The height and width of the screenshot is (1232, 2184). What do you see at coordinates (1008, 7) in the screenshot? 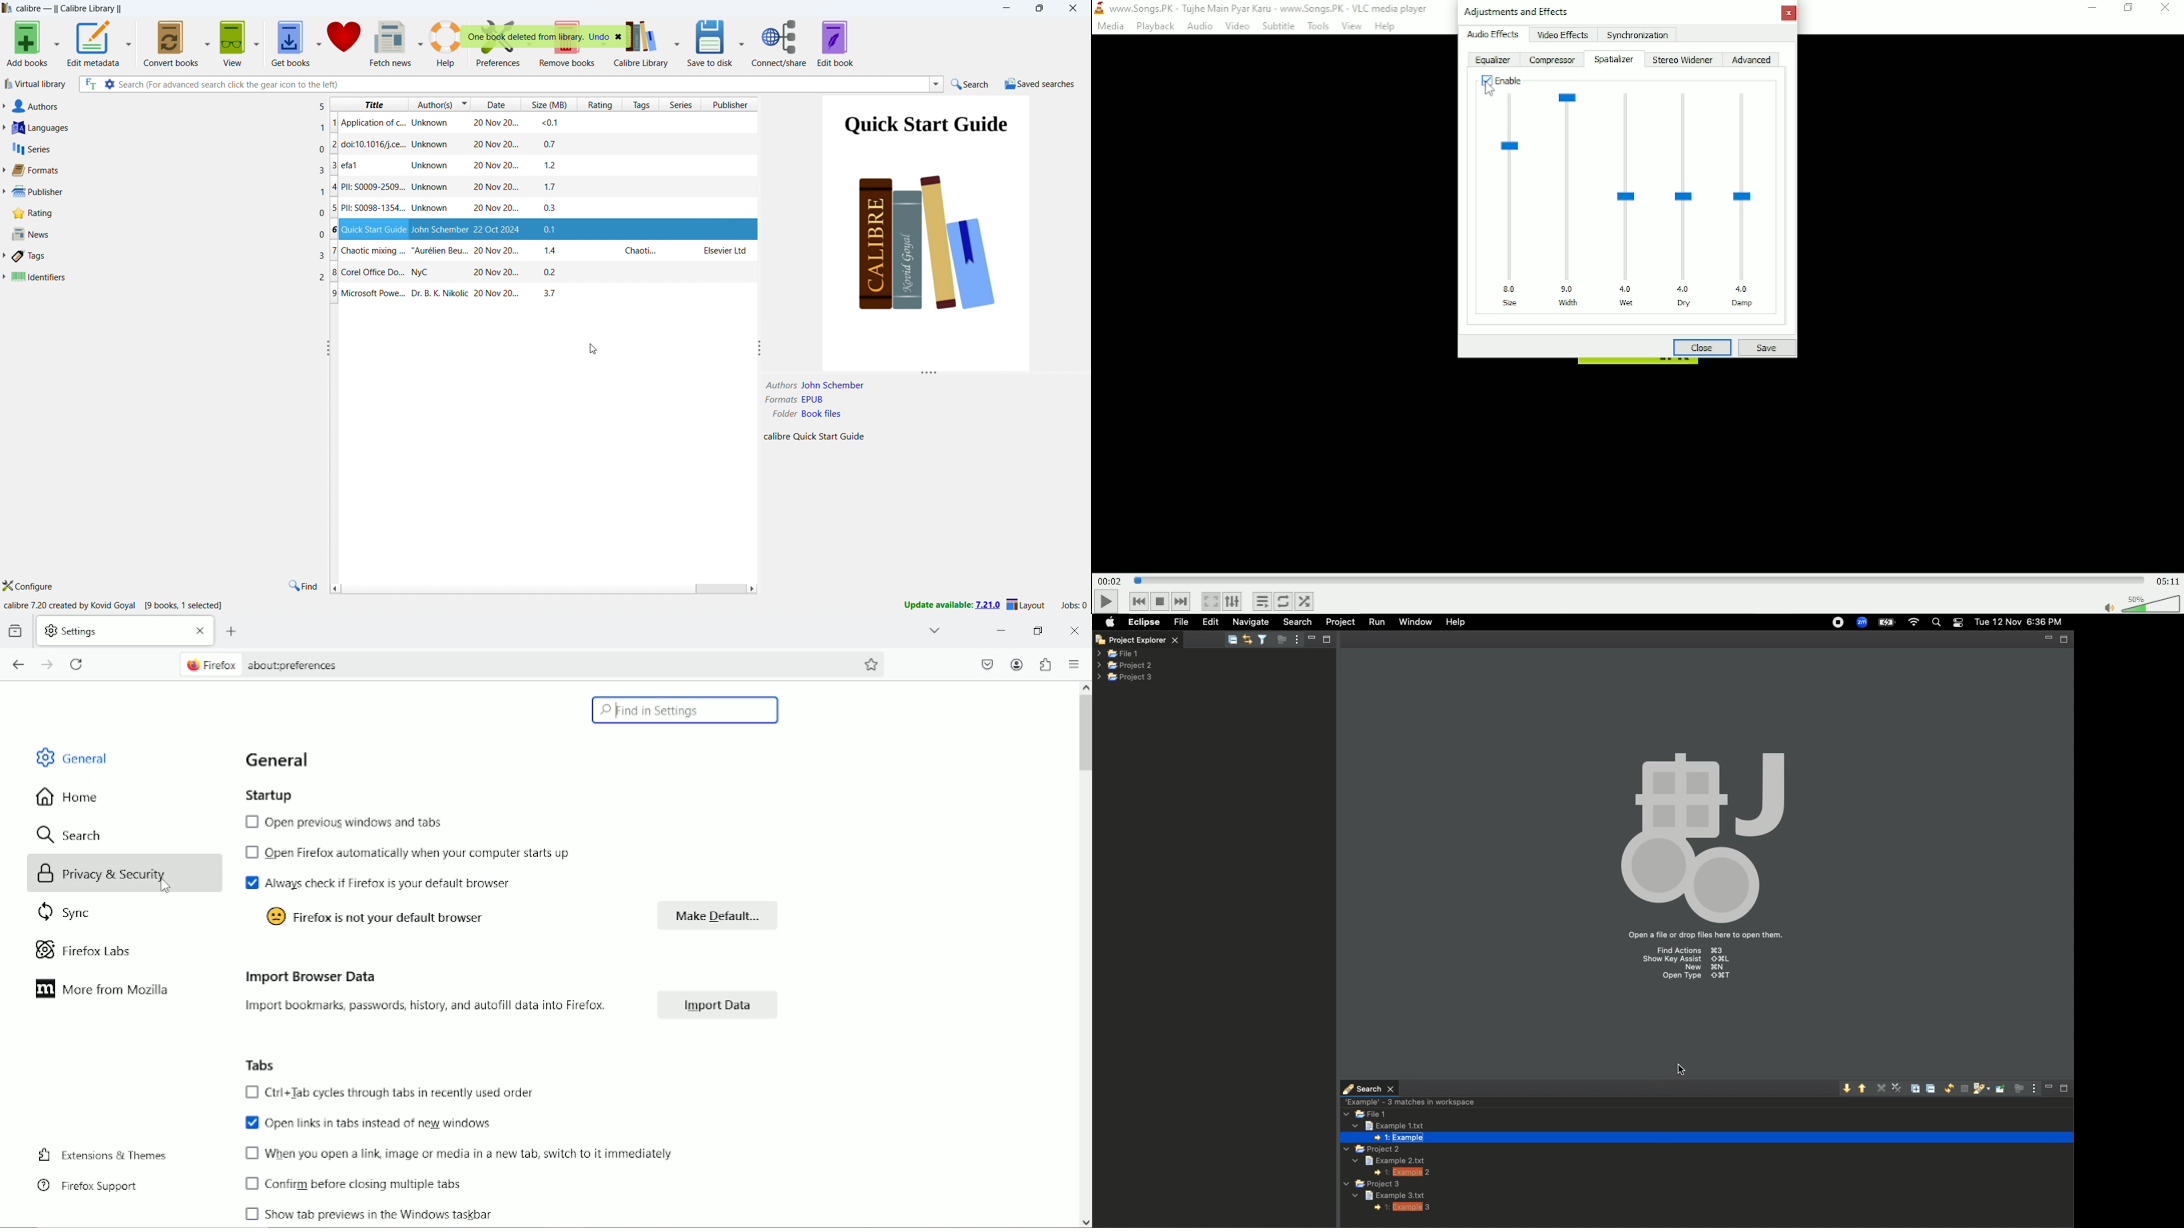
I see `minimize` at bounding box center [1008, 7].